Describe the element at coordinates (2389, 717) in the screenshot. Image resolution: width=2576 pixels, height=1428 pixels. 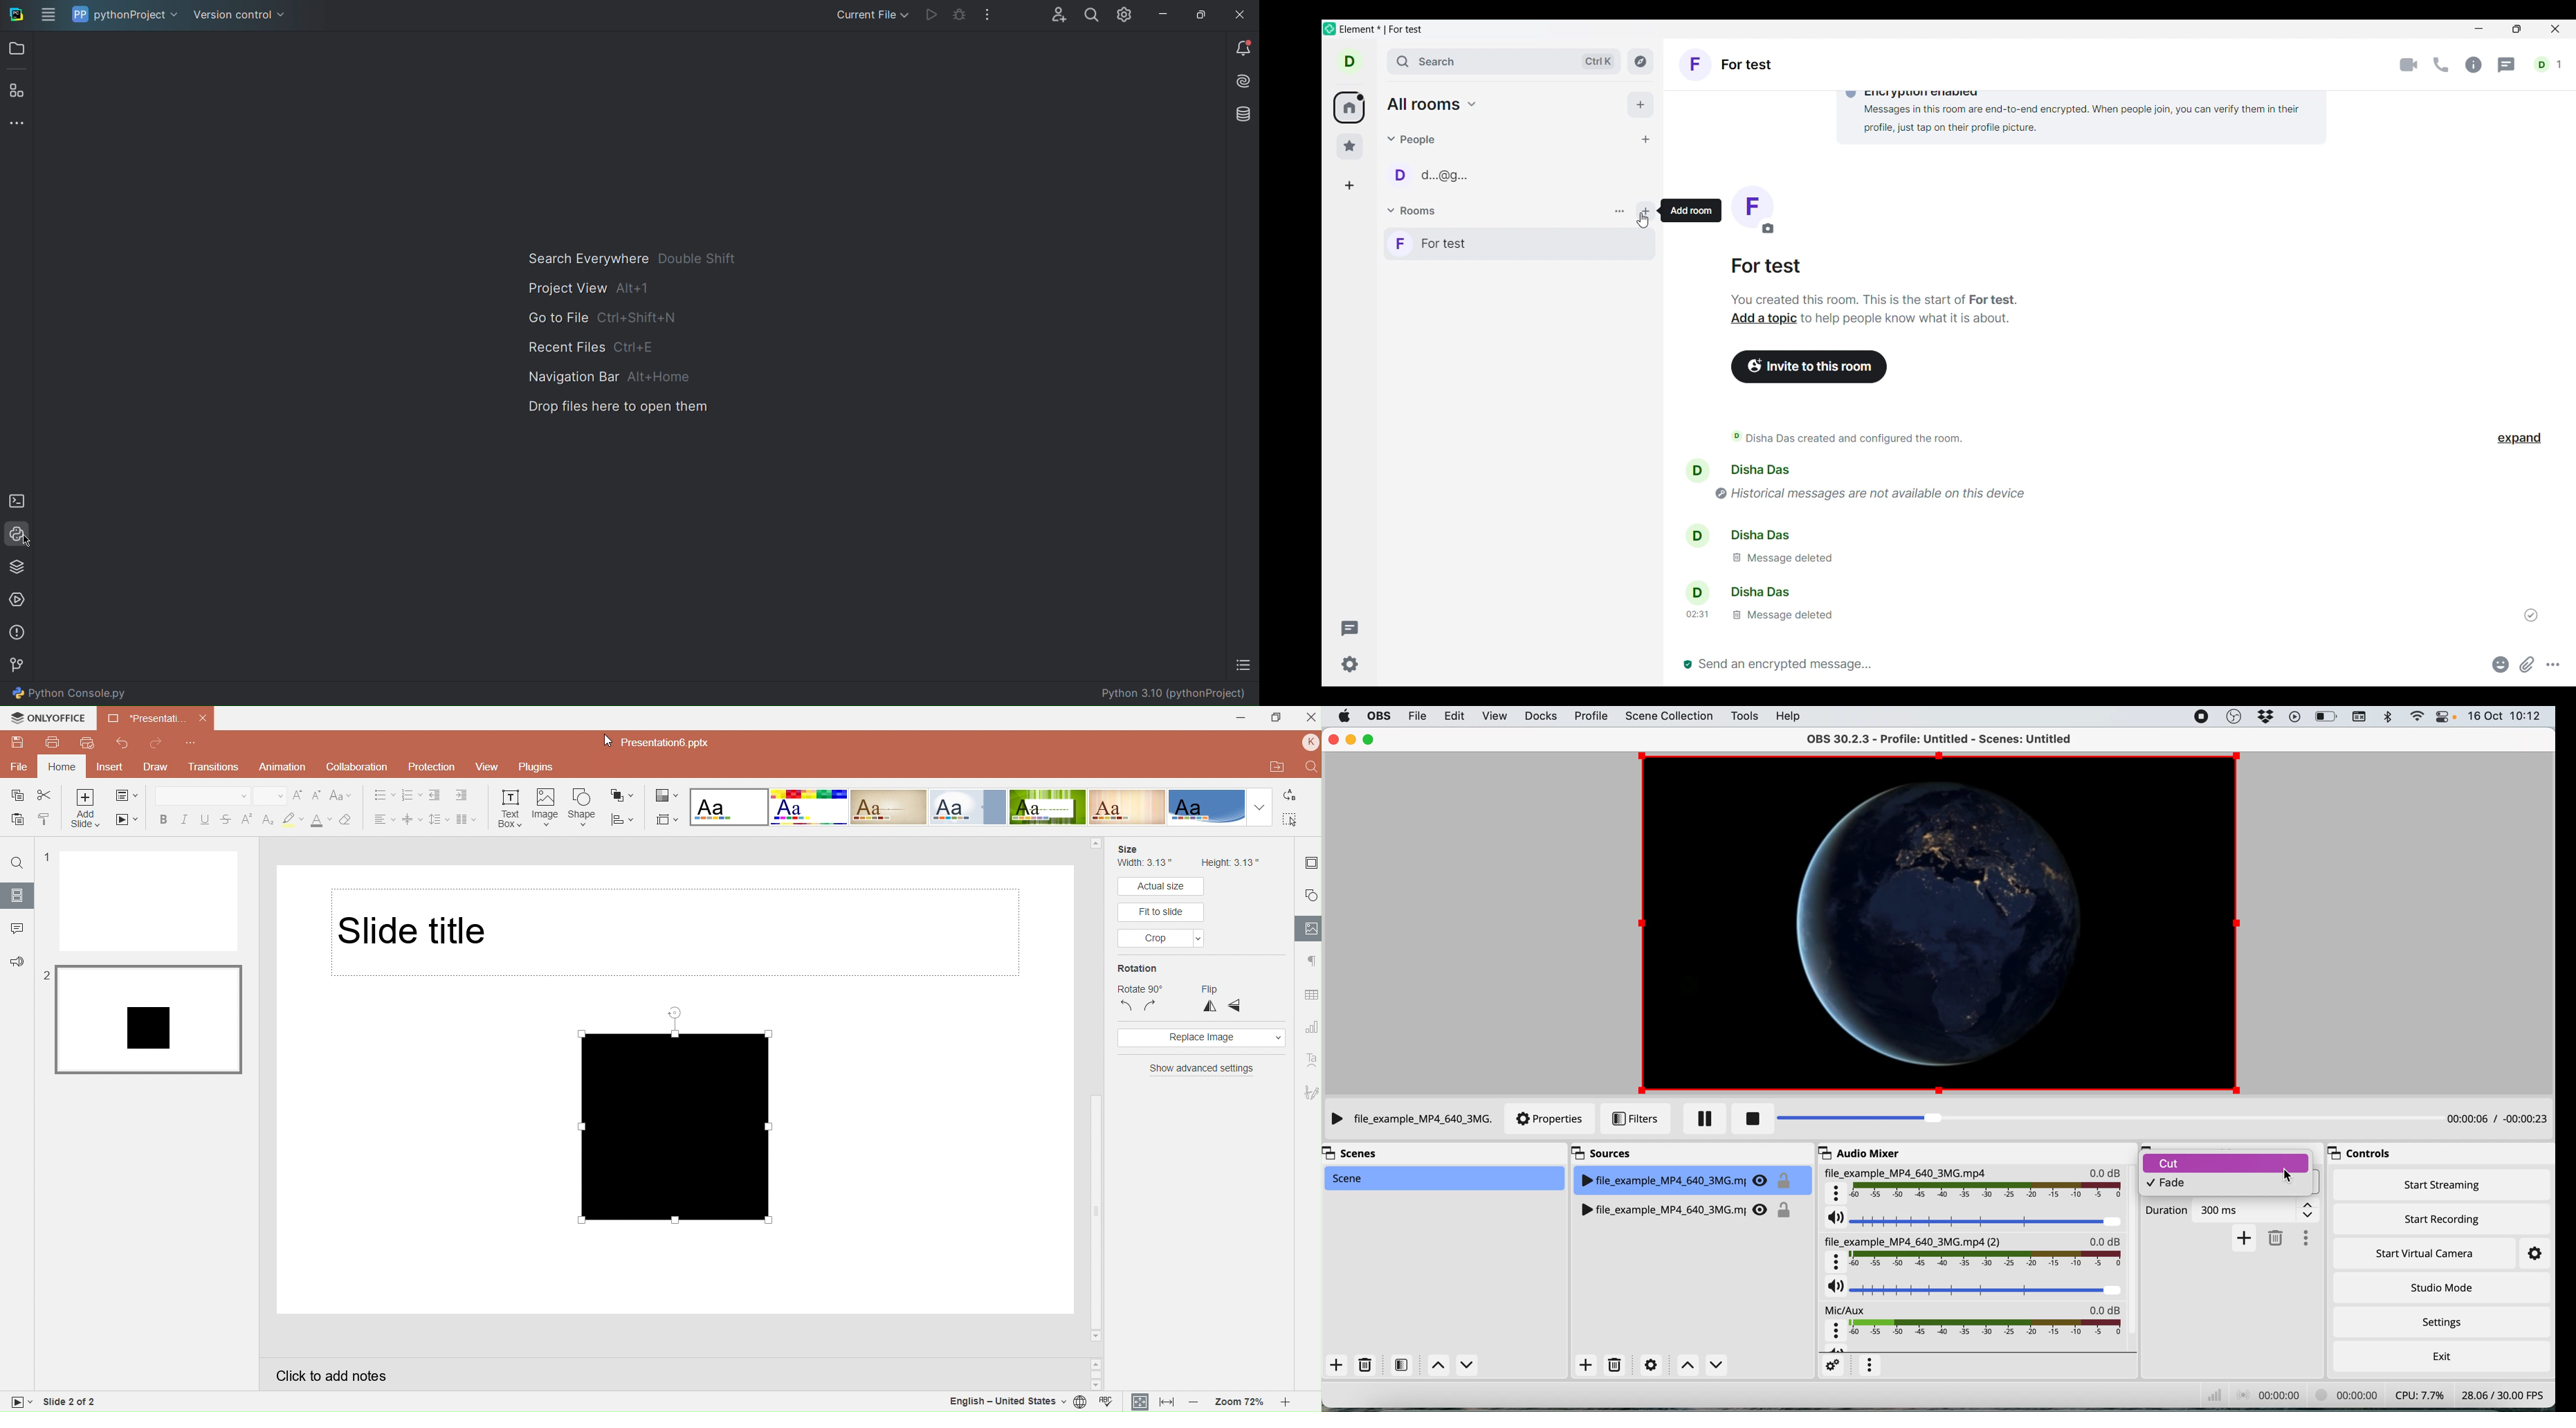
I see `bluetooth` at that location.